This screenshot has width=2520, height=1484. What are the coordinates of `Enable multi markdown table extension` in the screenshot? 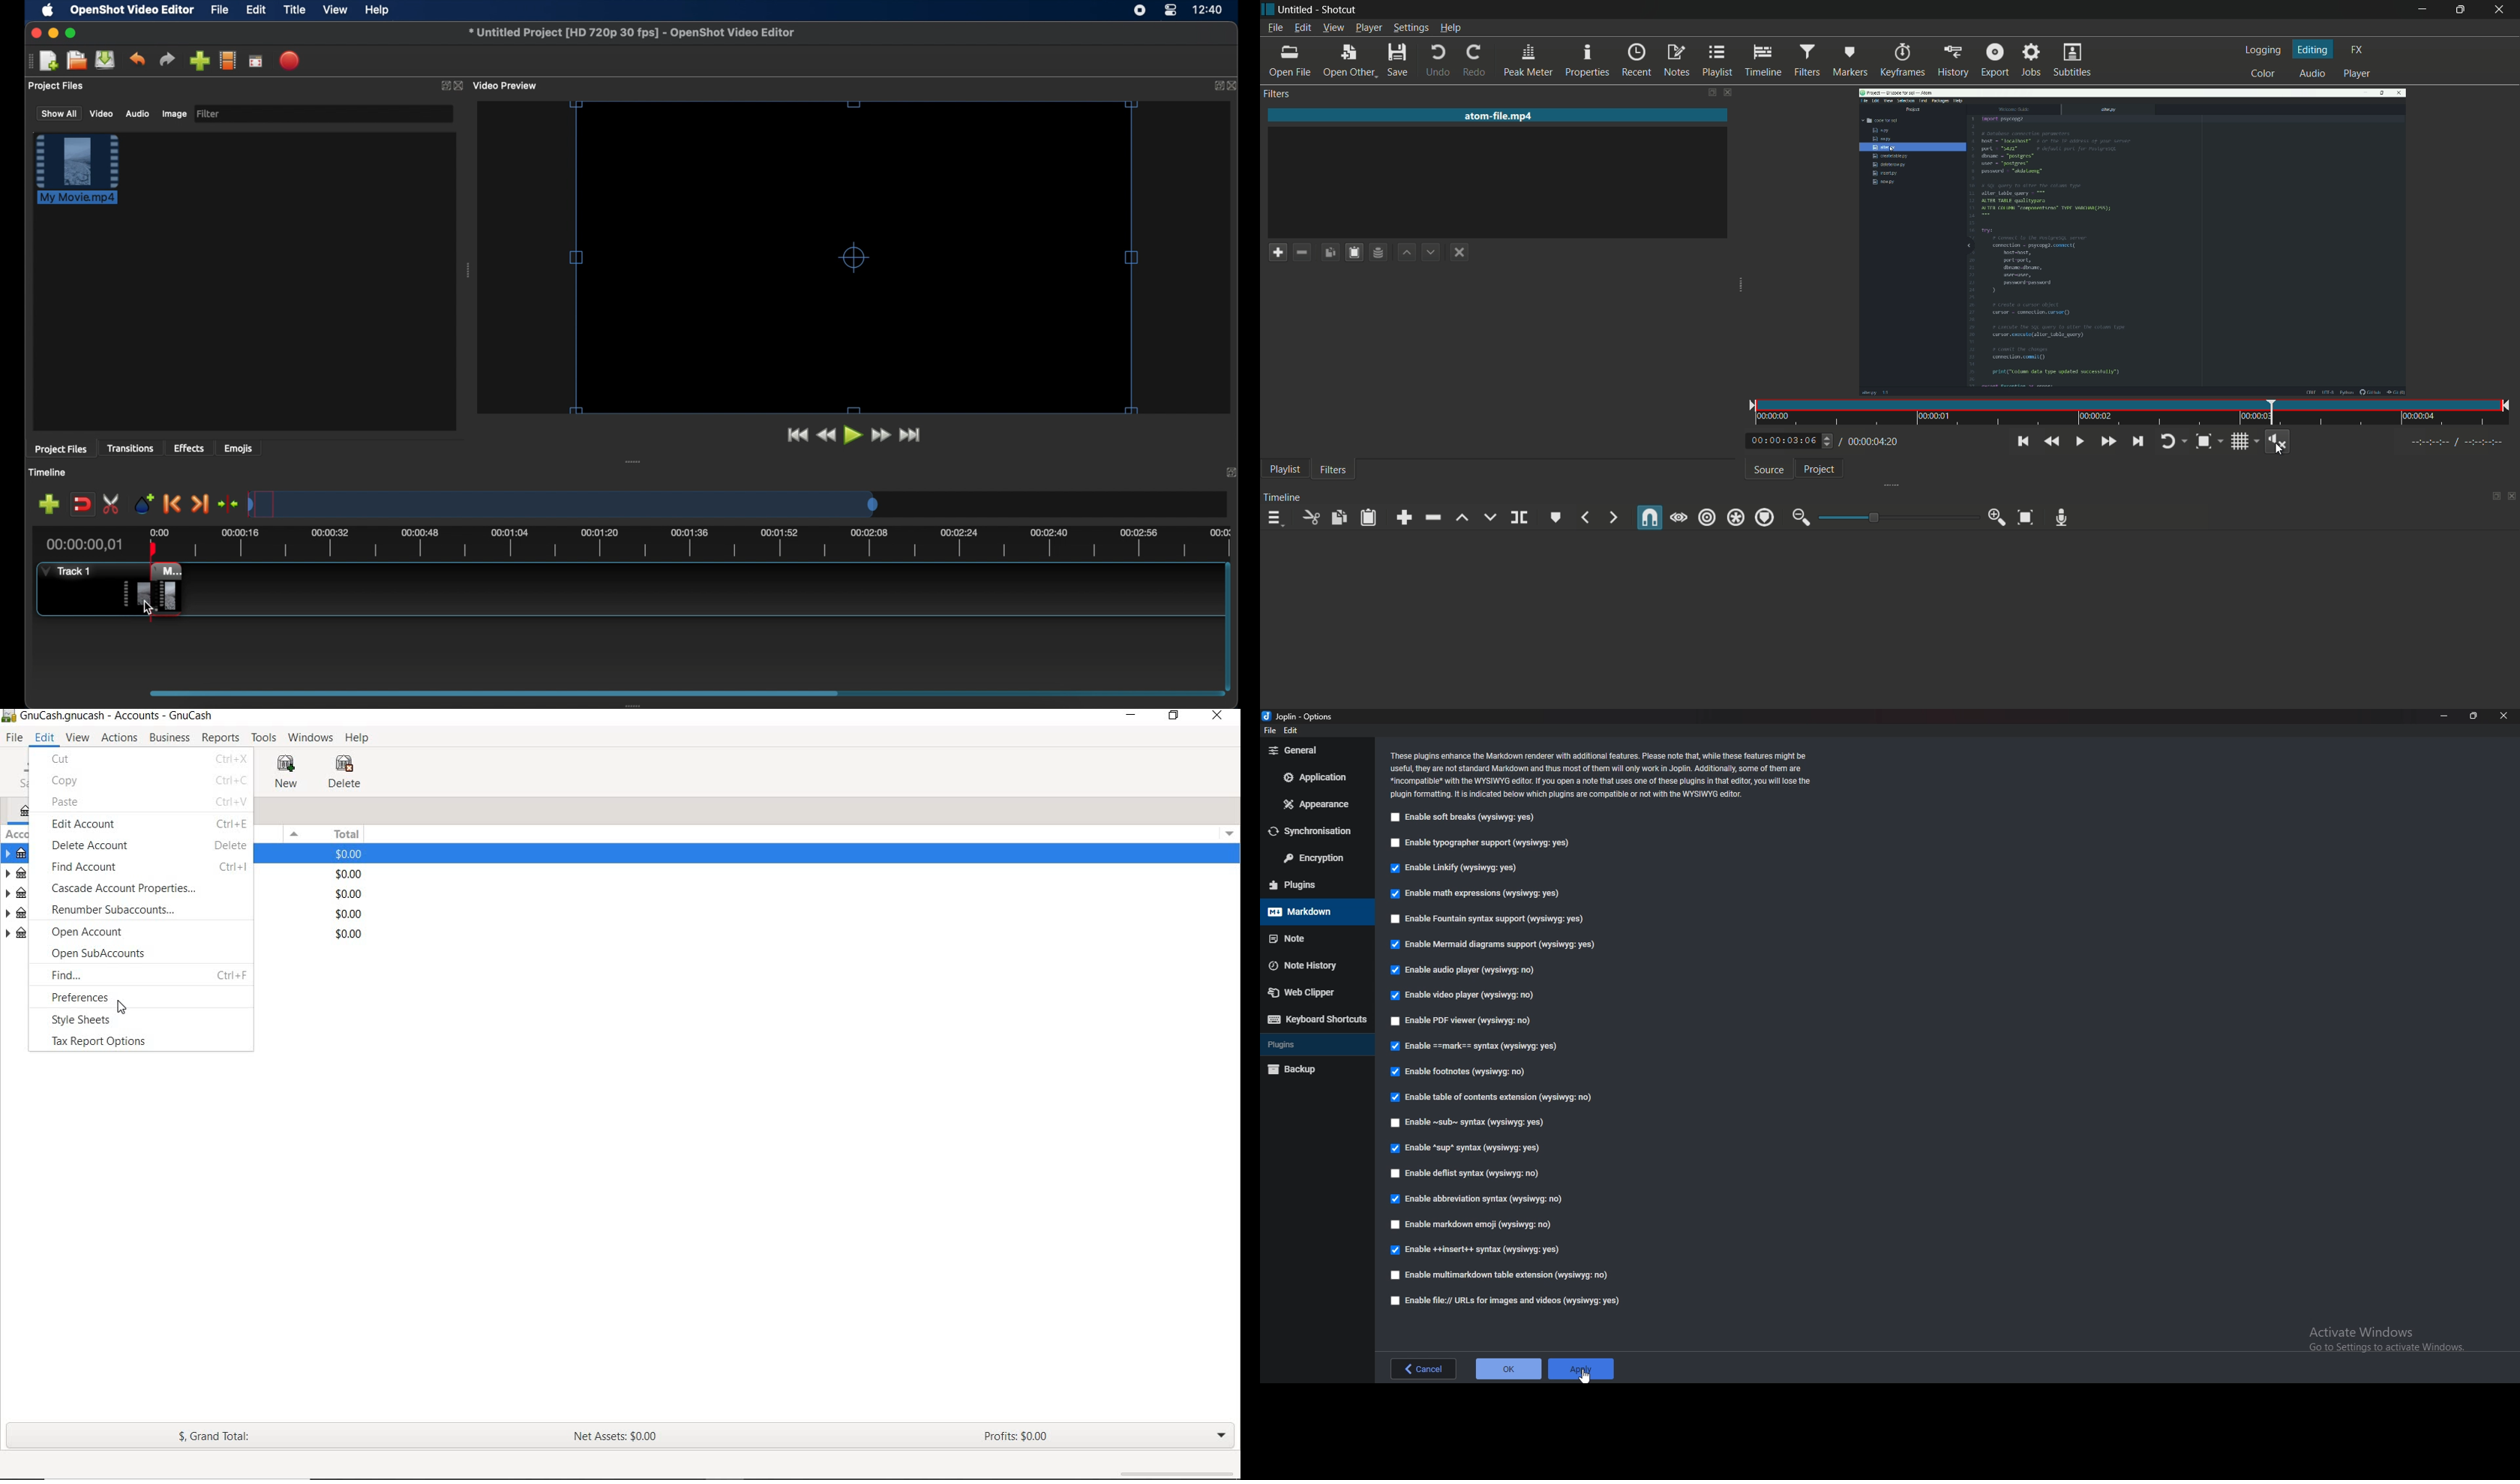 It's located at (1501, 1275).